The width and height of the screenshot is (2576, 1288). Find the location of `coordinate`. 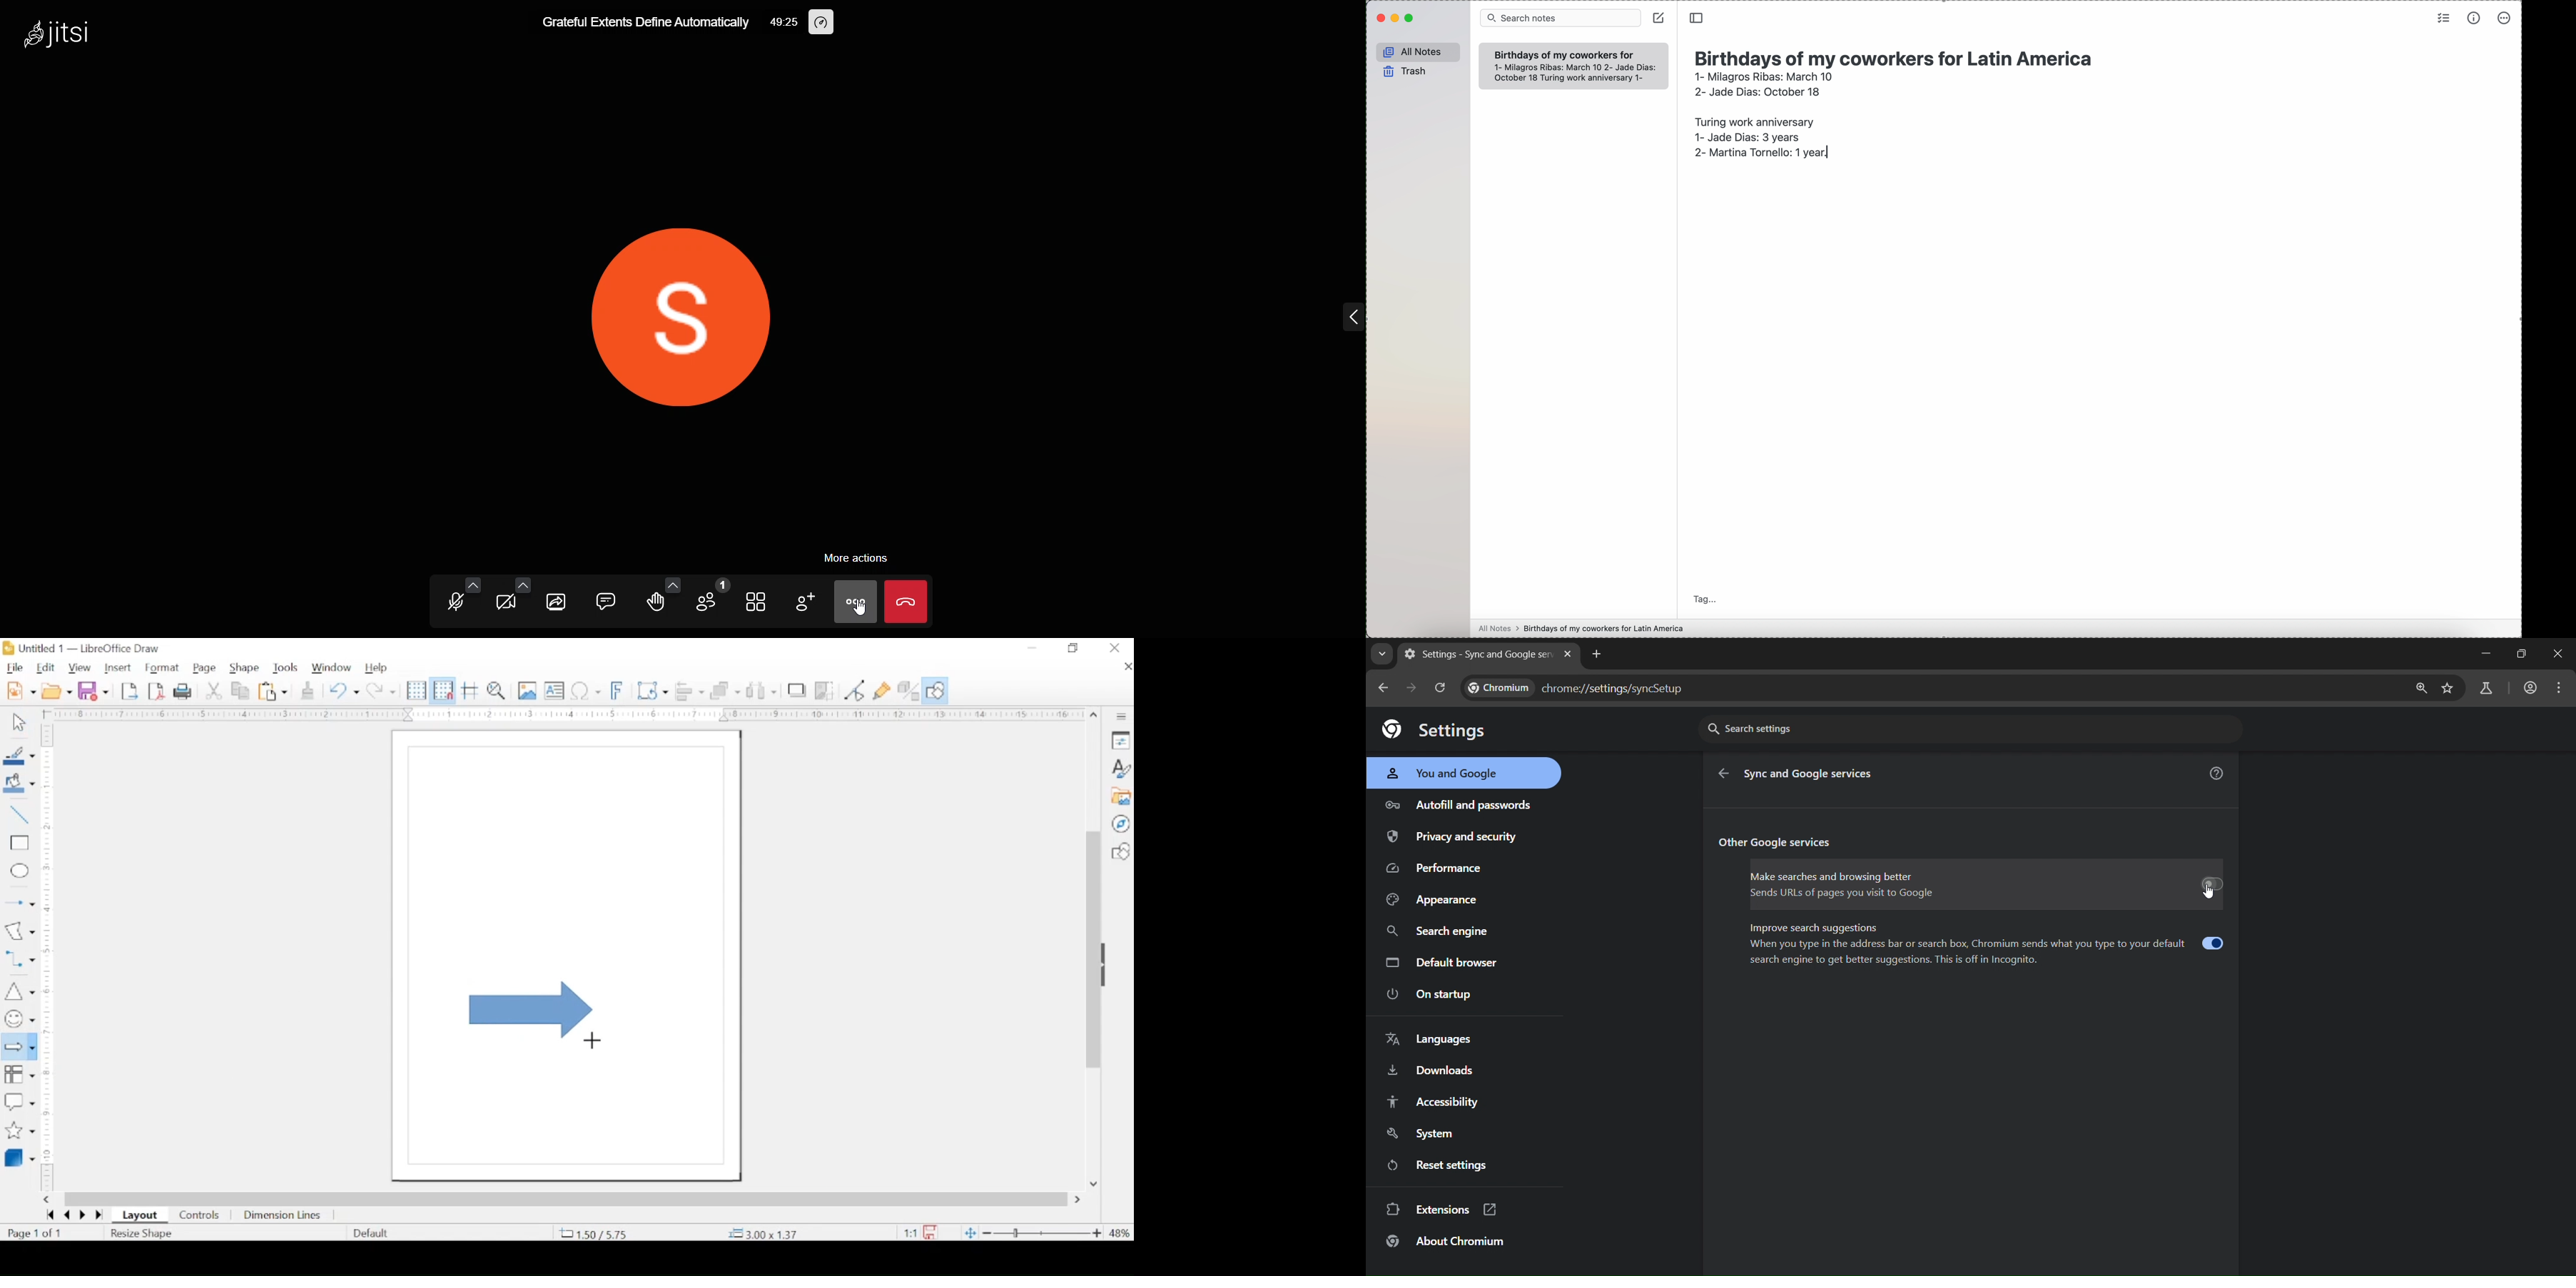

coordinate is located at coordinates (592, 1234).